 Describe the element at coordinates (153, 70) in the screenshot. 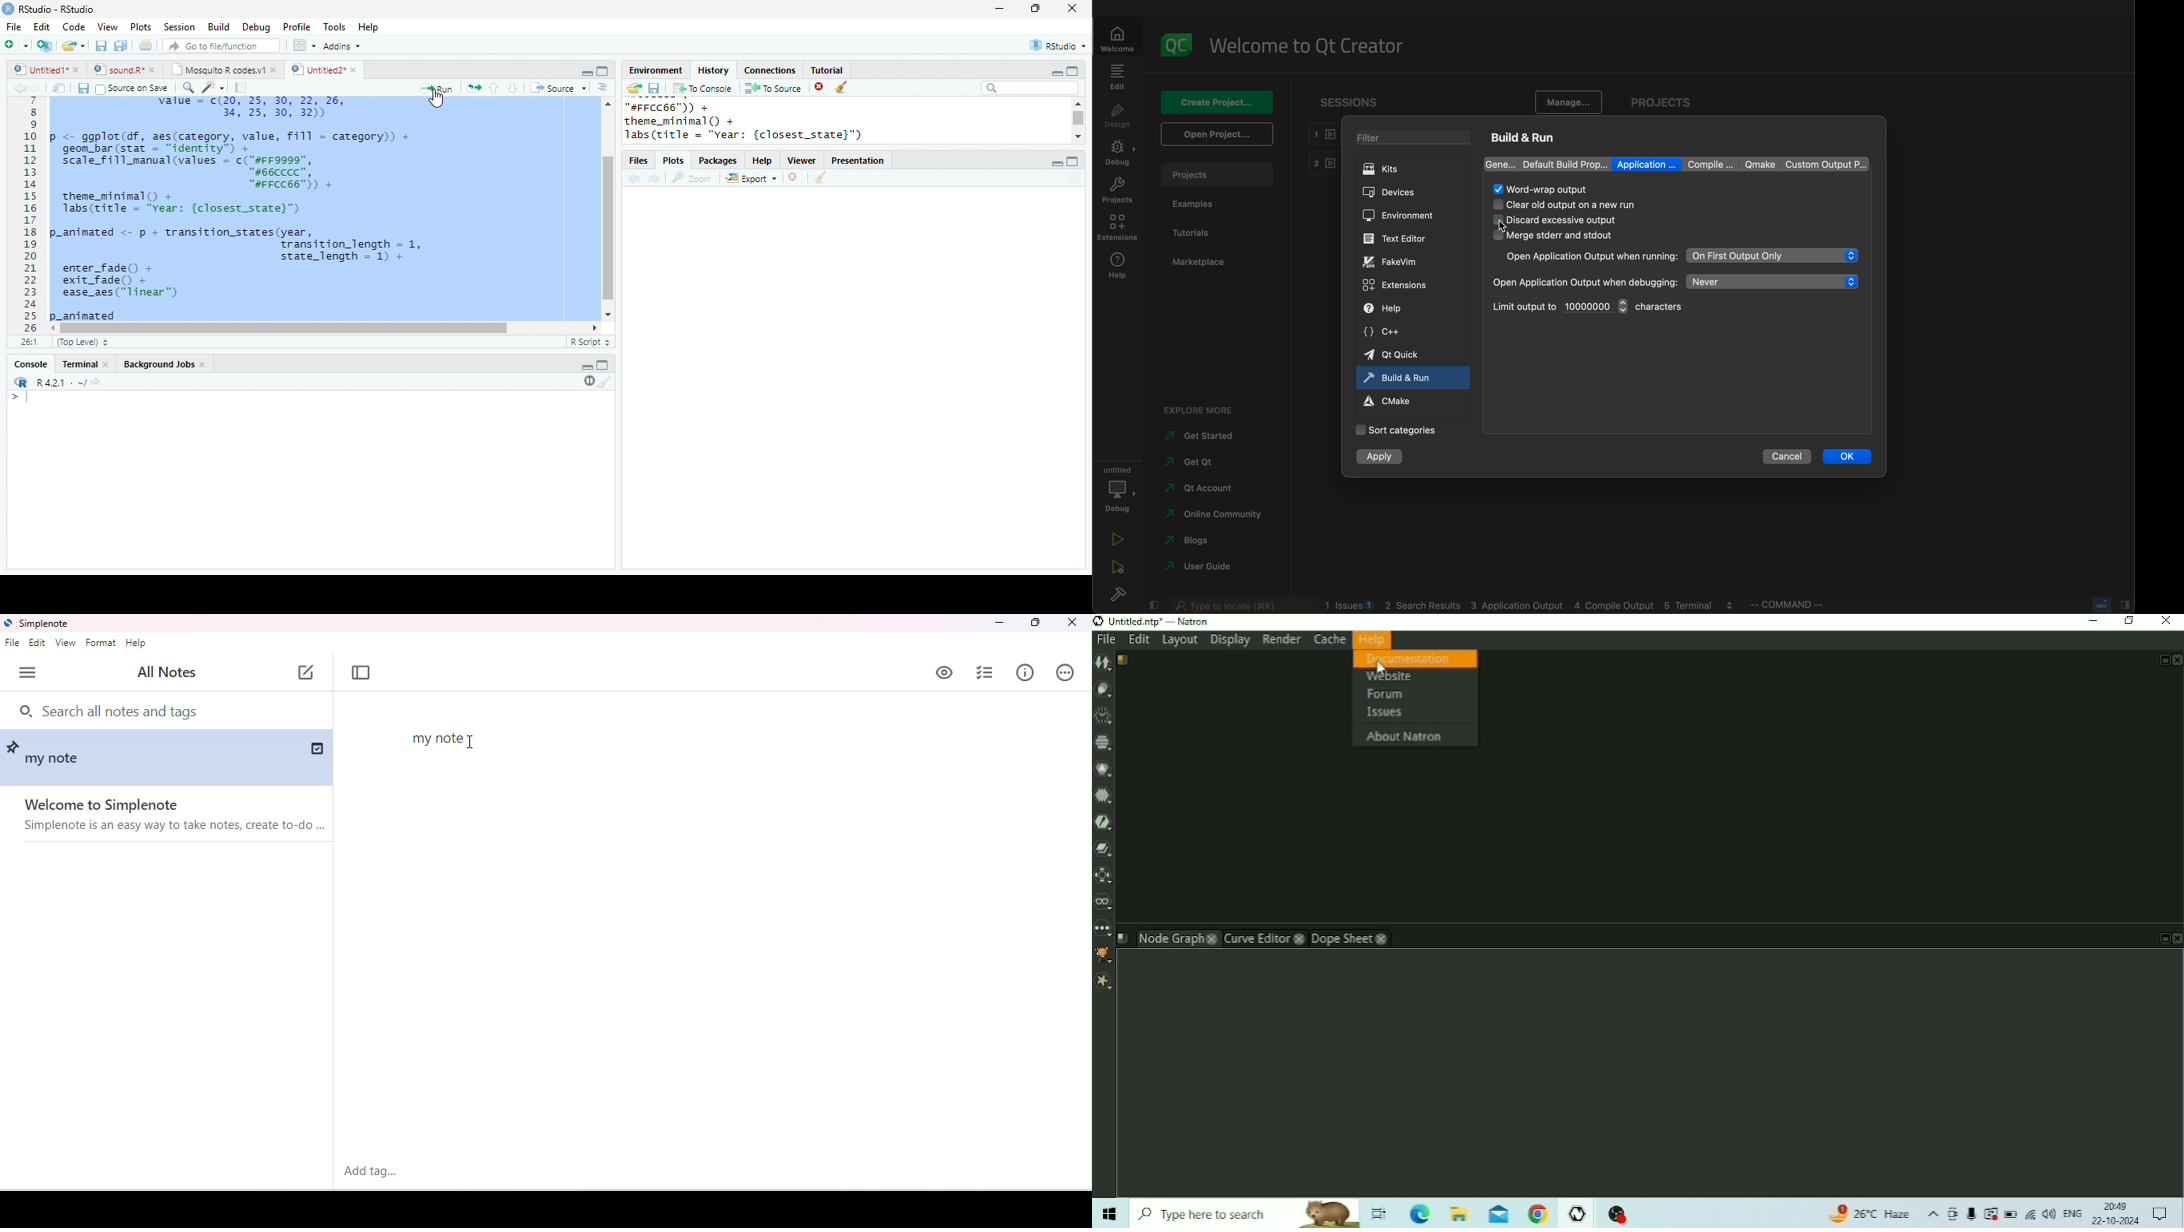

I see `close` at that location.